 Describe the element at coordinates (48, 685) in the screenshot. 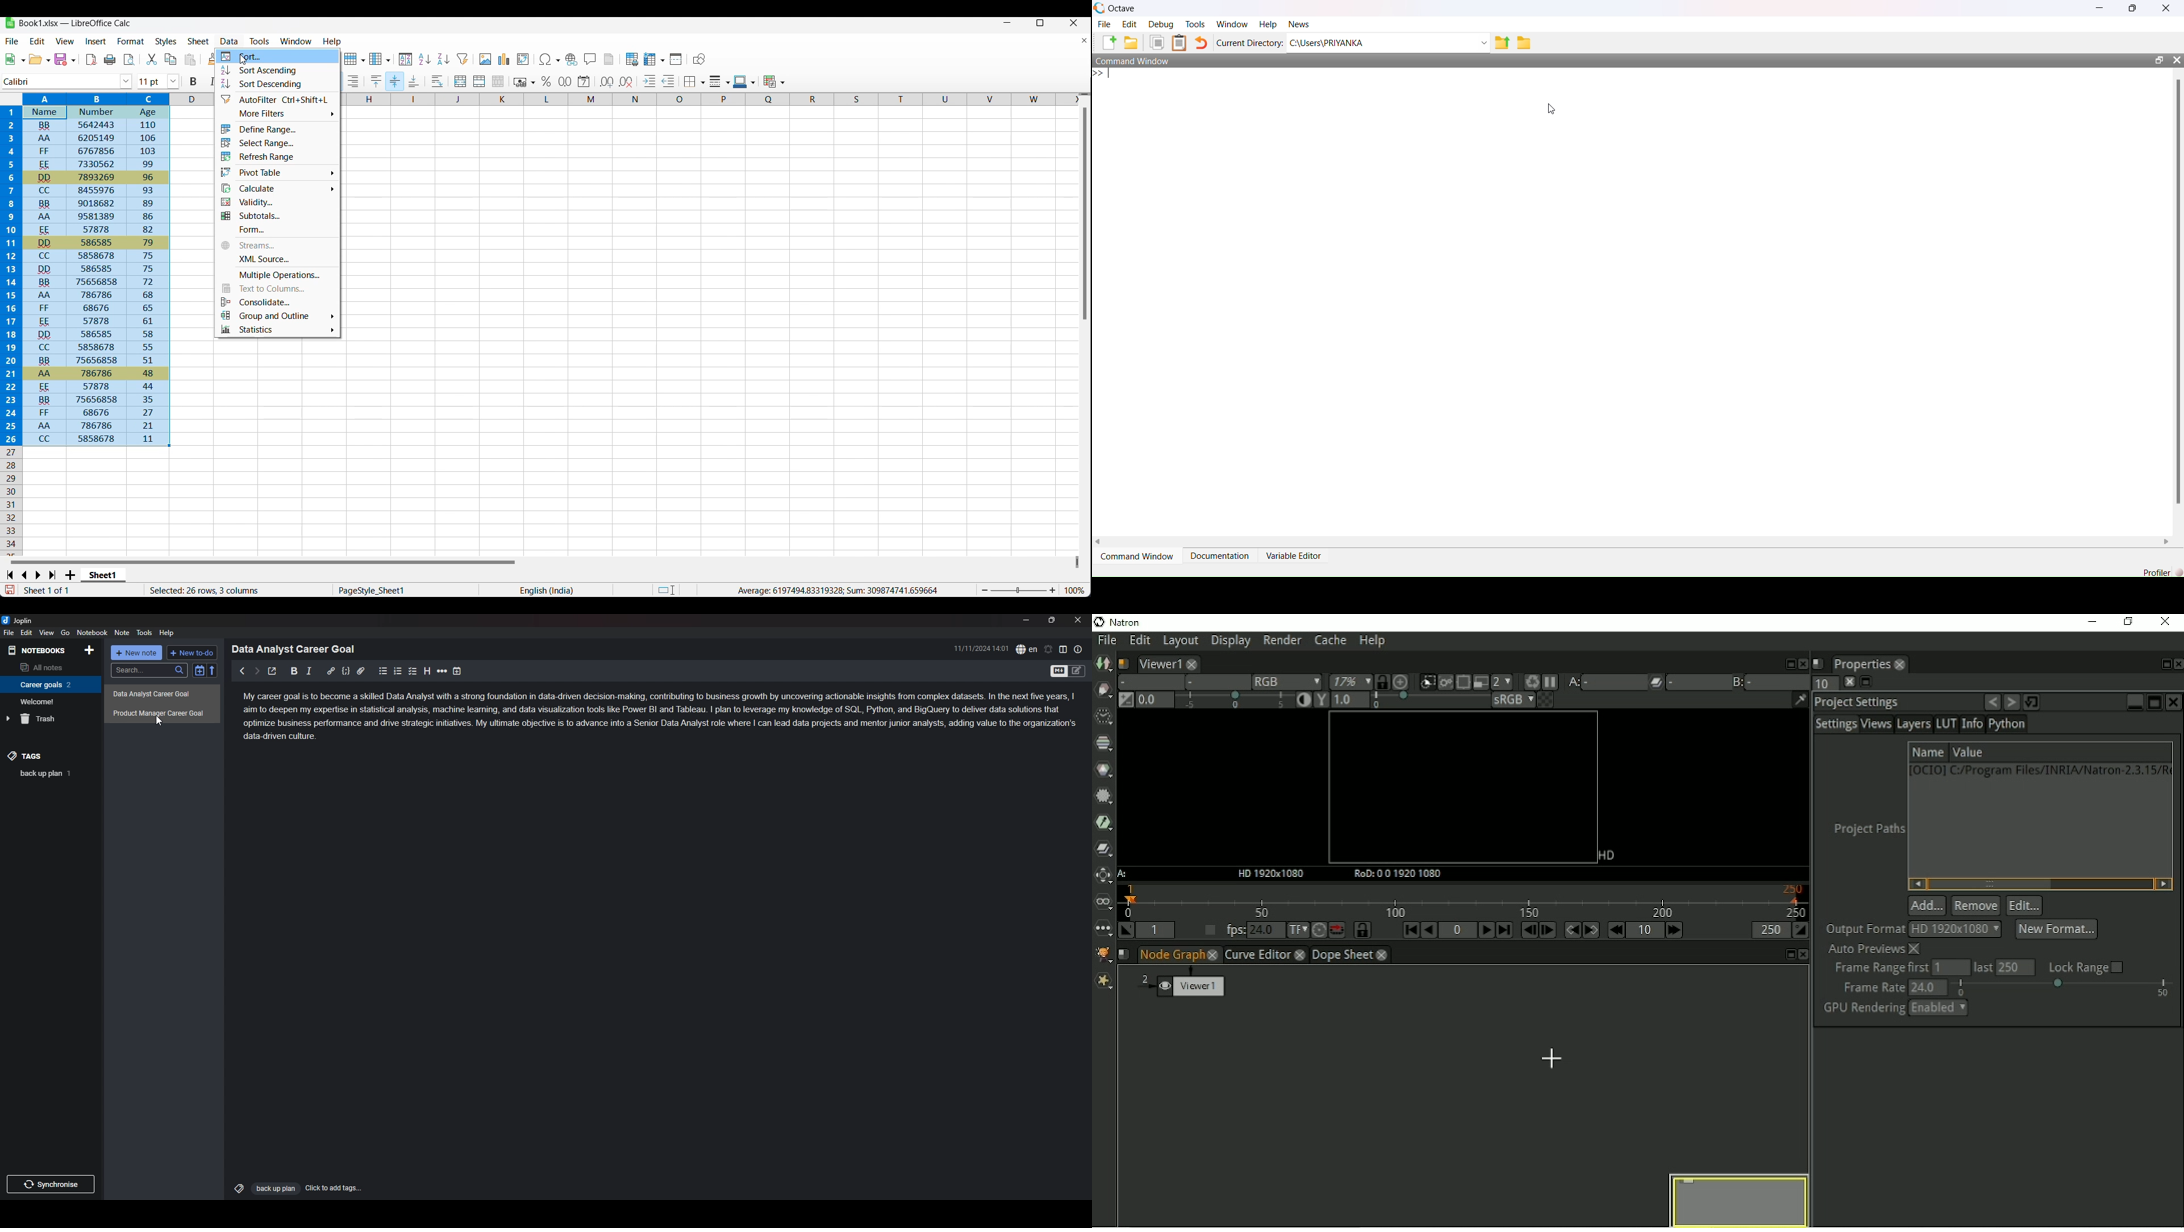

I see `Career goals 2` at that location.